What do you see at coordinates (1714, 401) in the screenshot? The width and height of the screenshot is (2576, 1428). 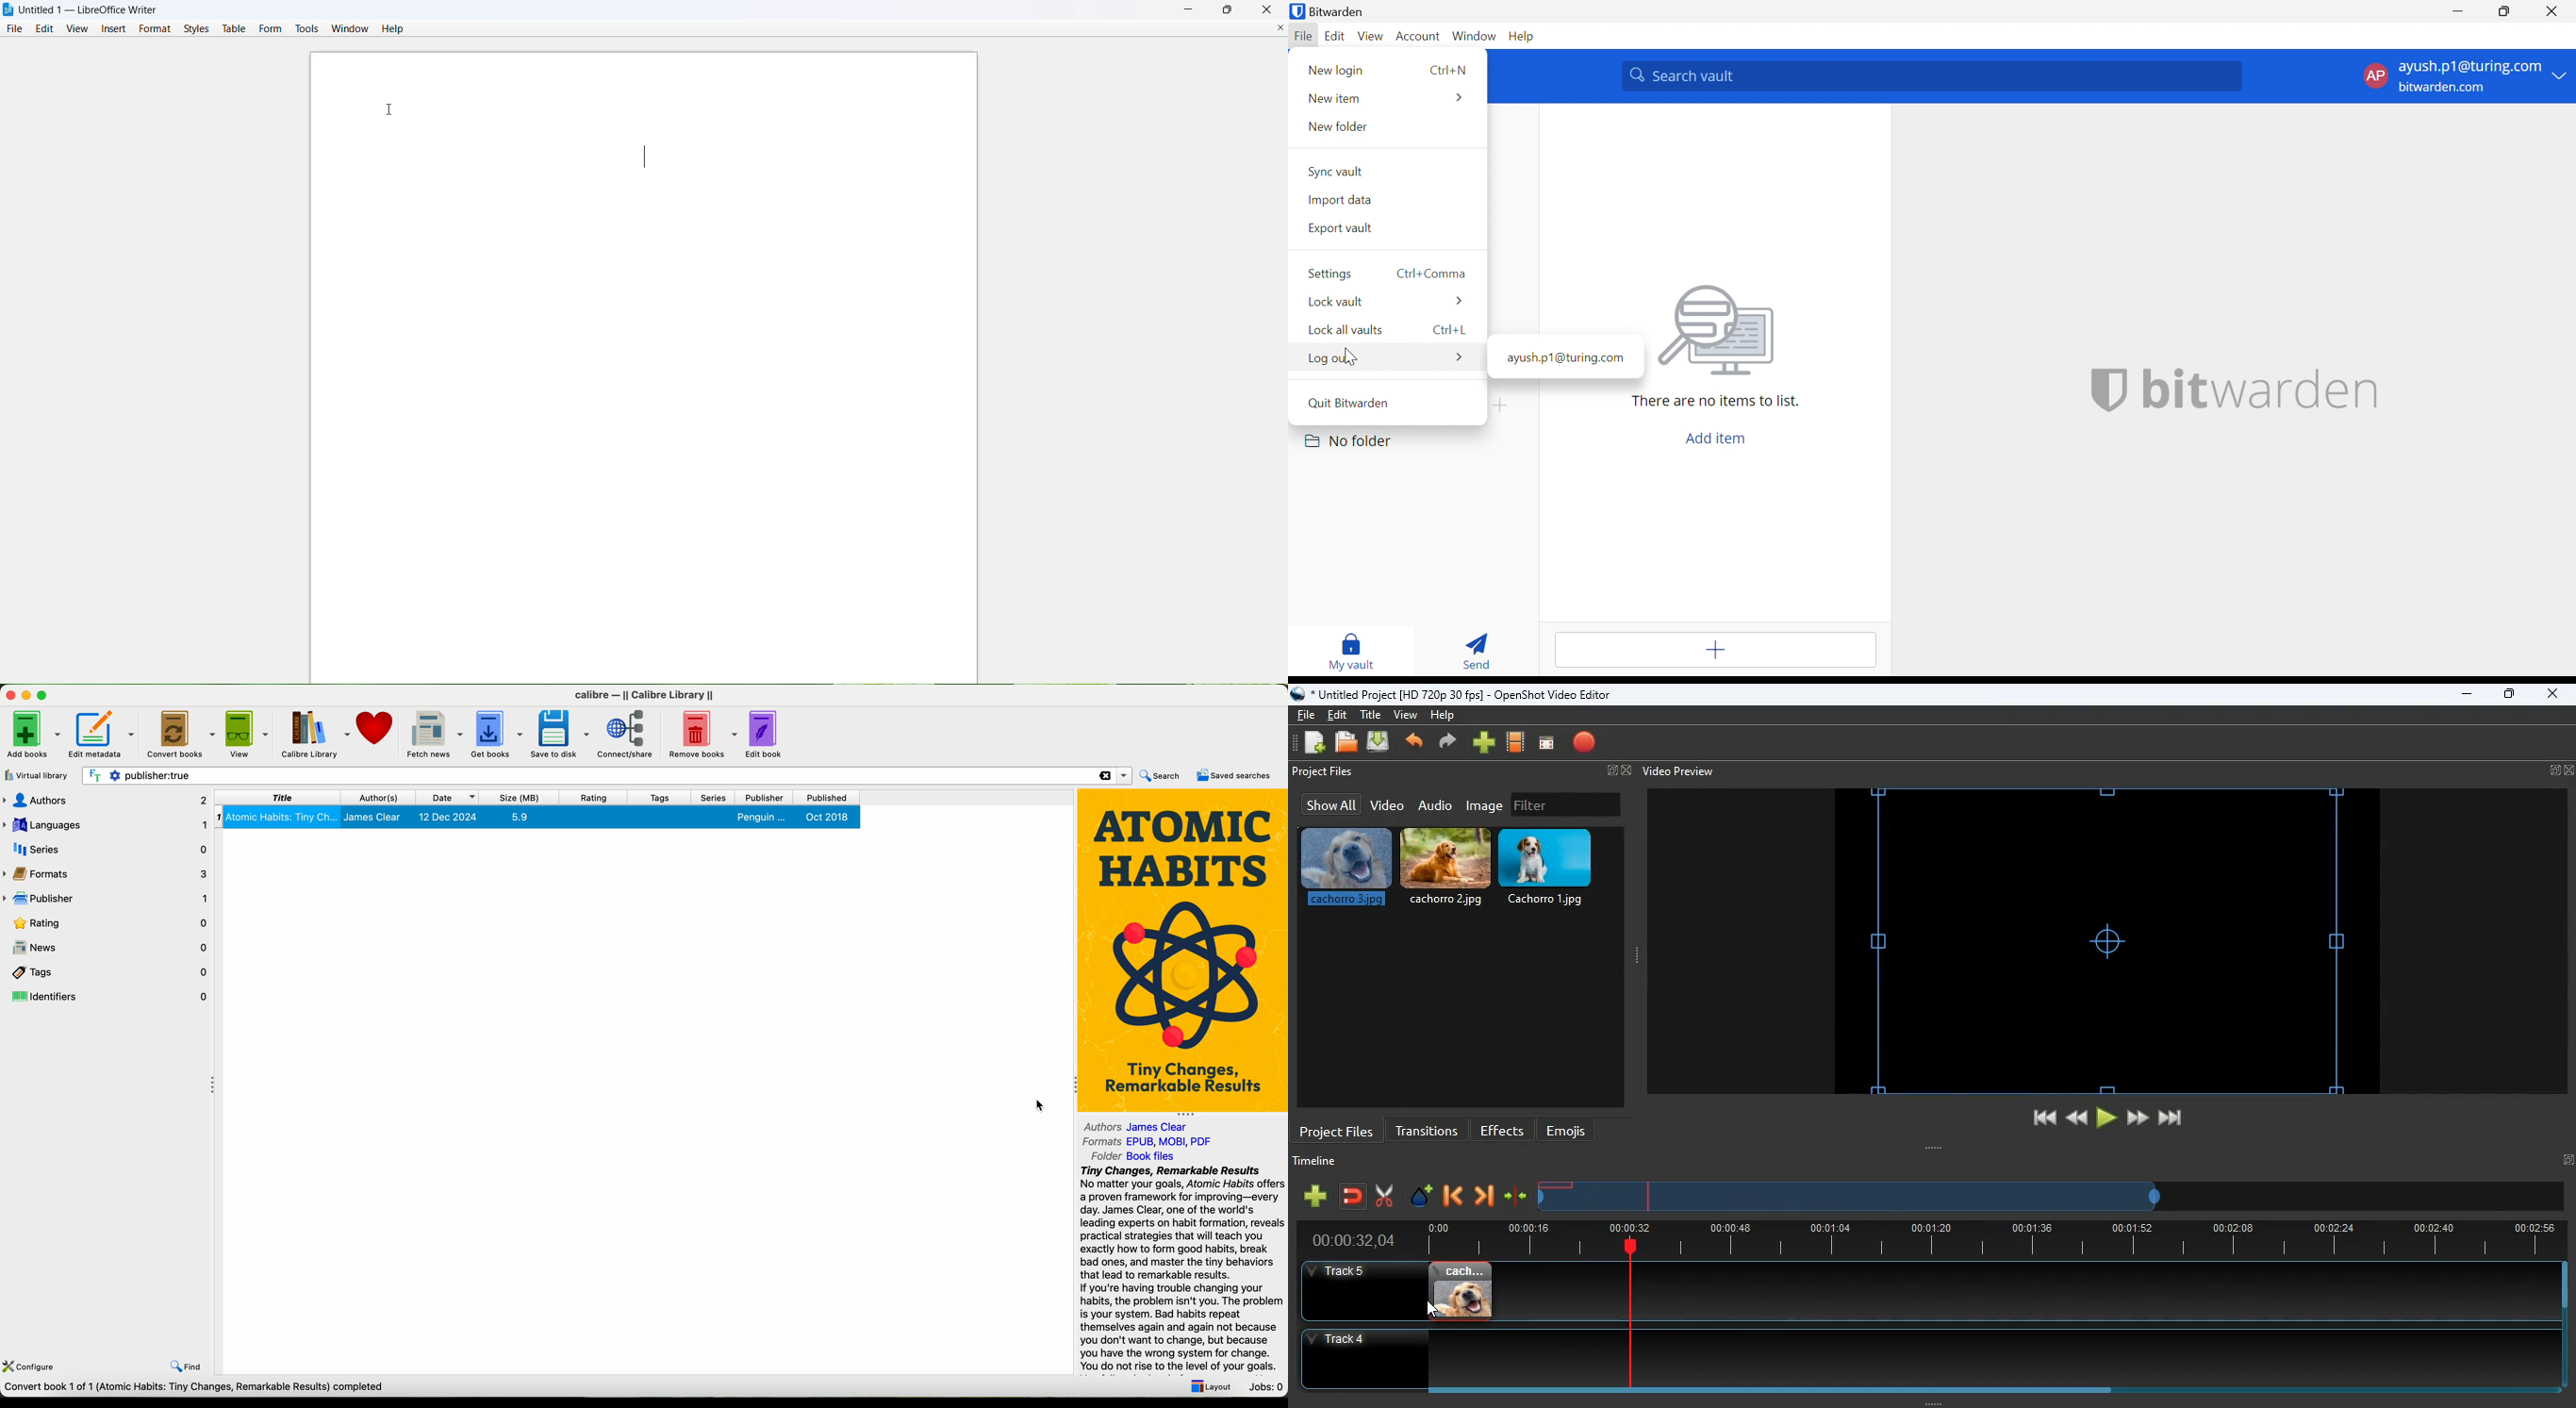 I see `There are no items to list` at bounding box center [1714, 401].